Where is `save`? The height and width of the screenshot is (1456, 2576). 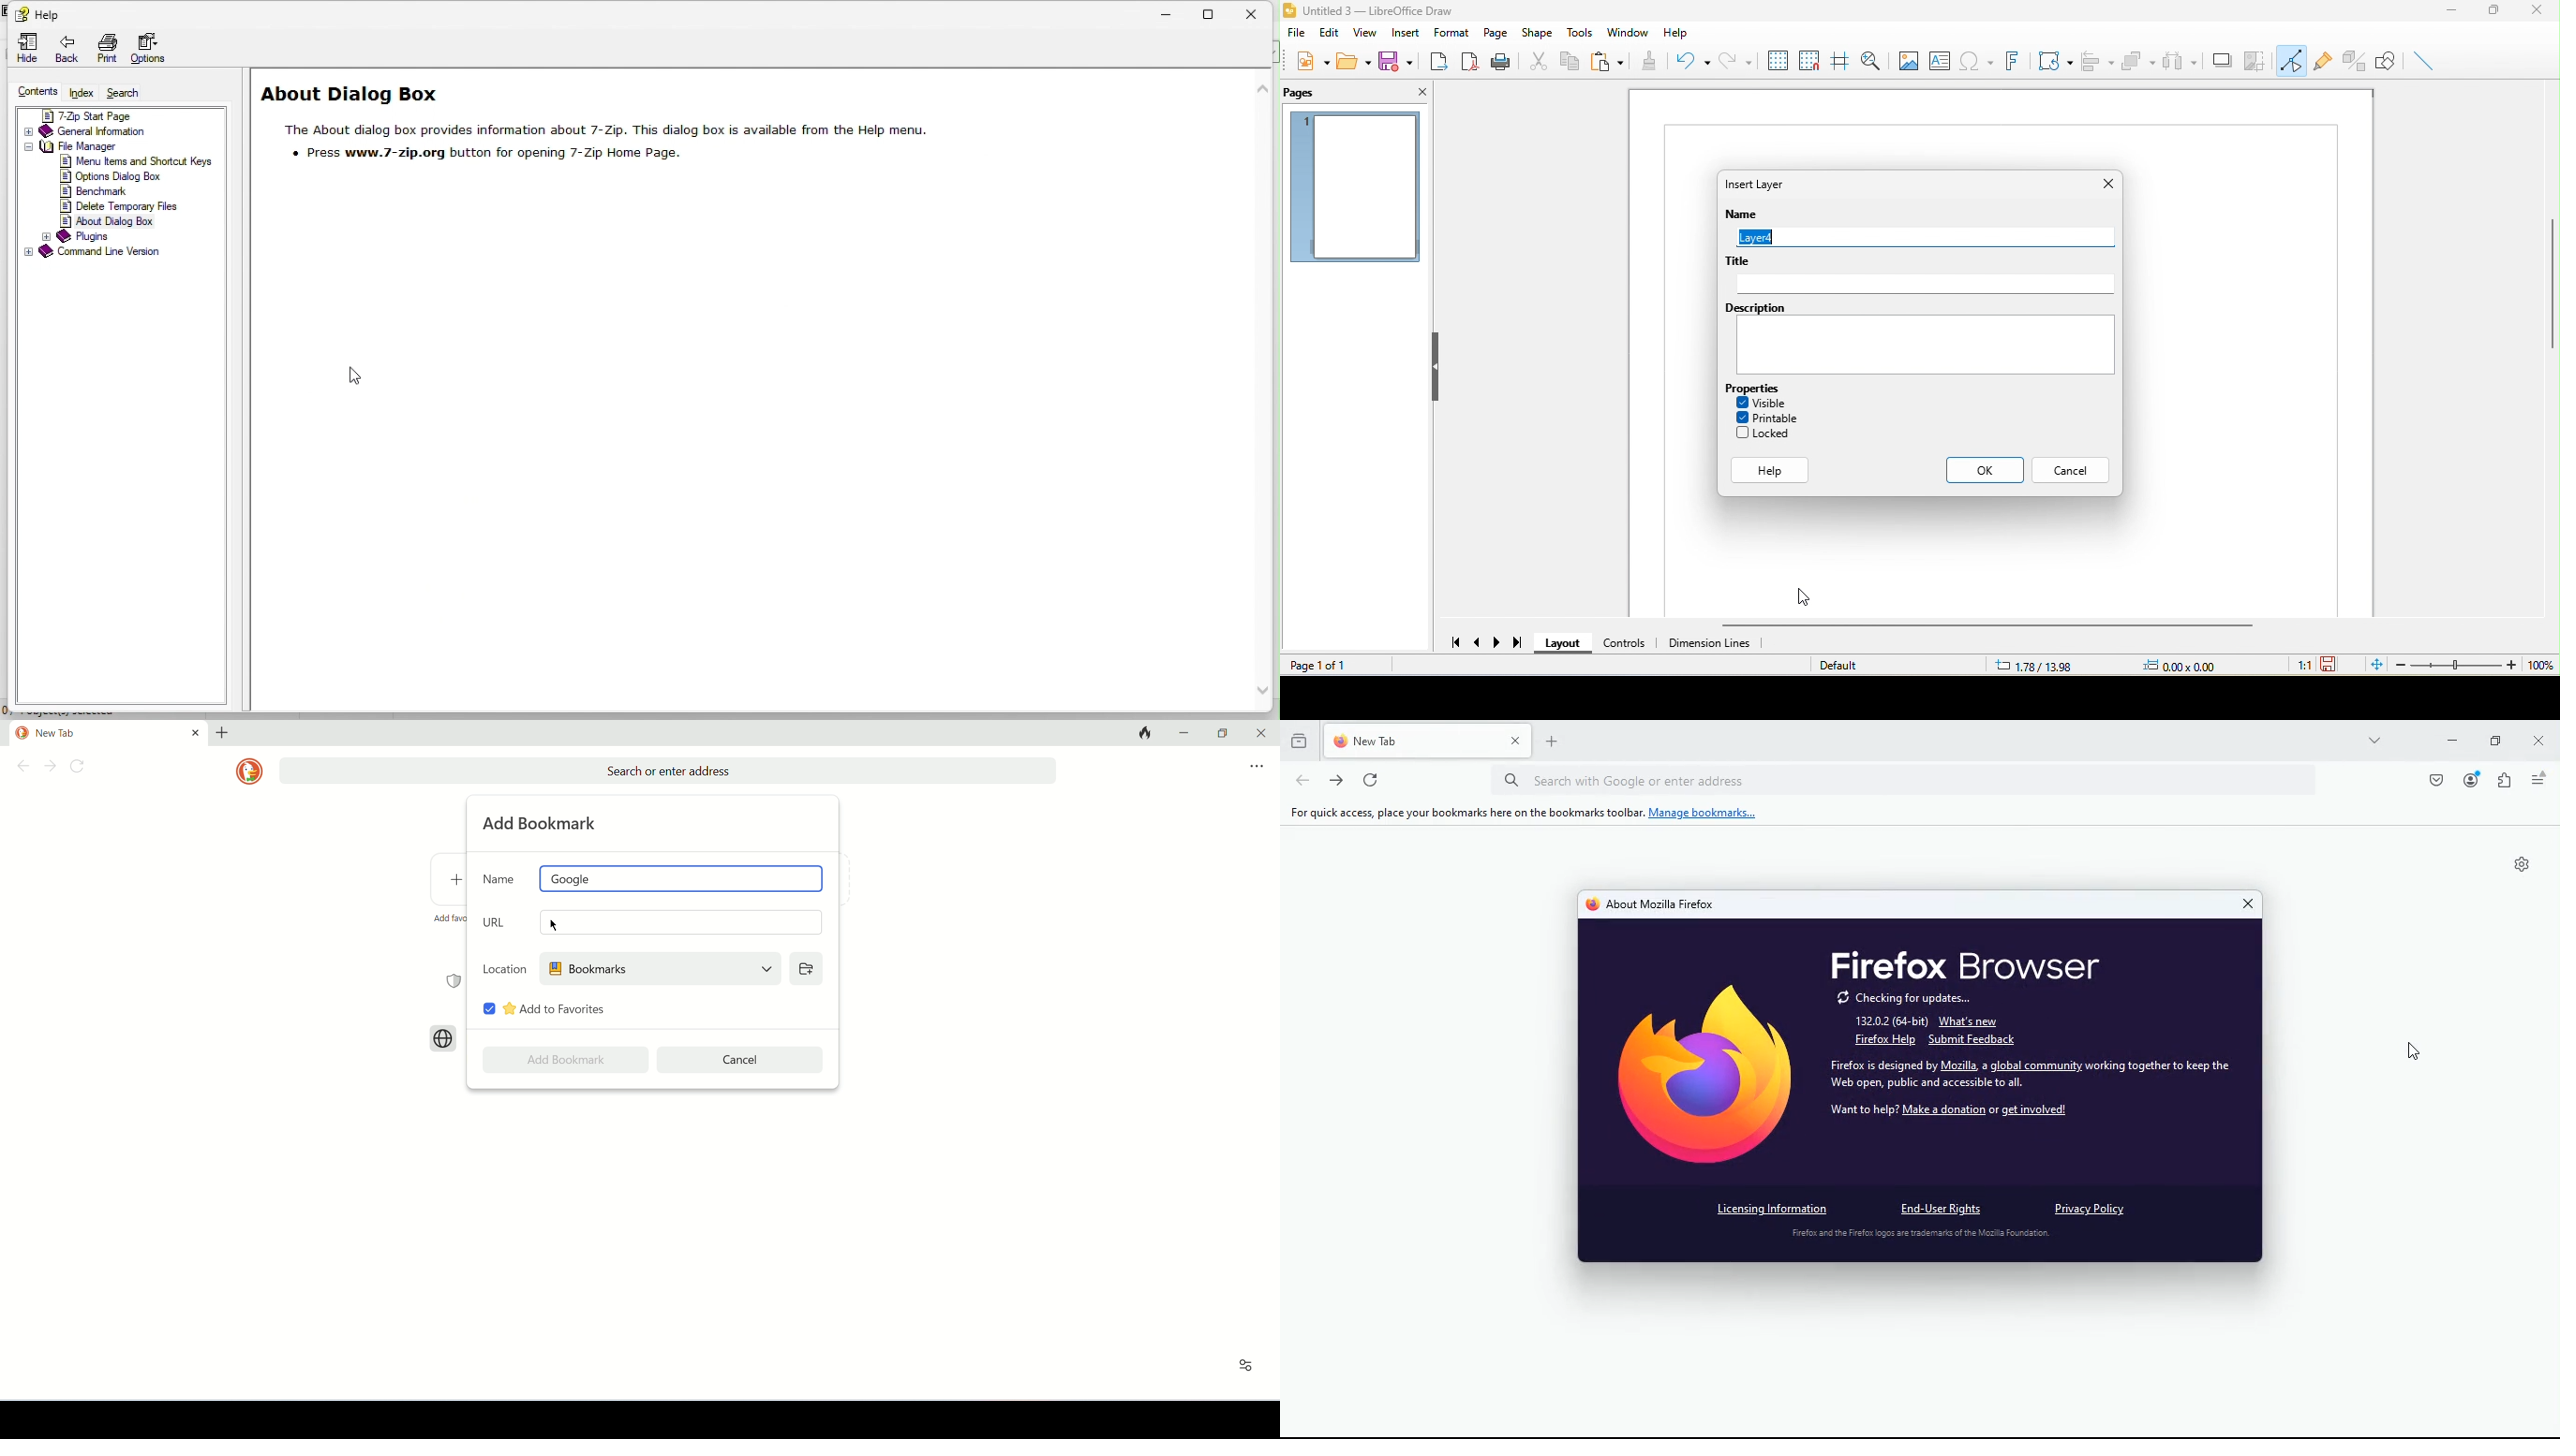 save is located at coordinates (1401, 61).